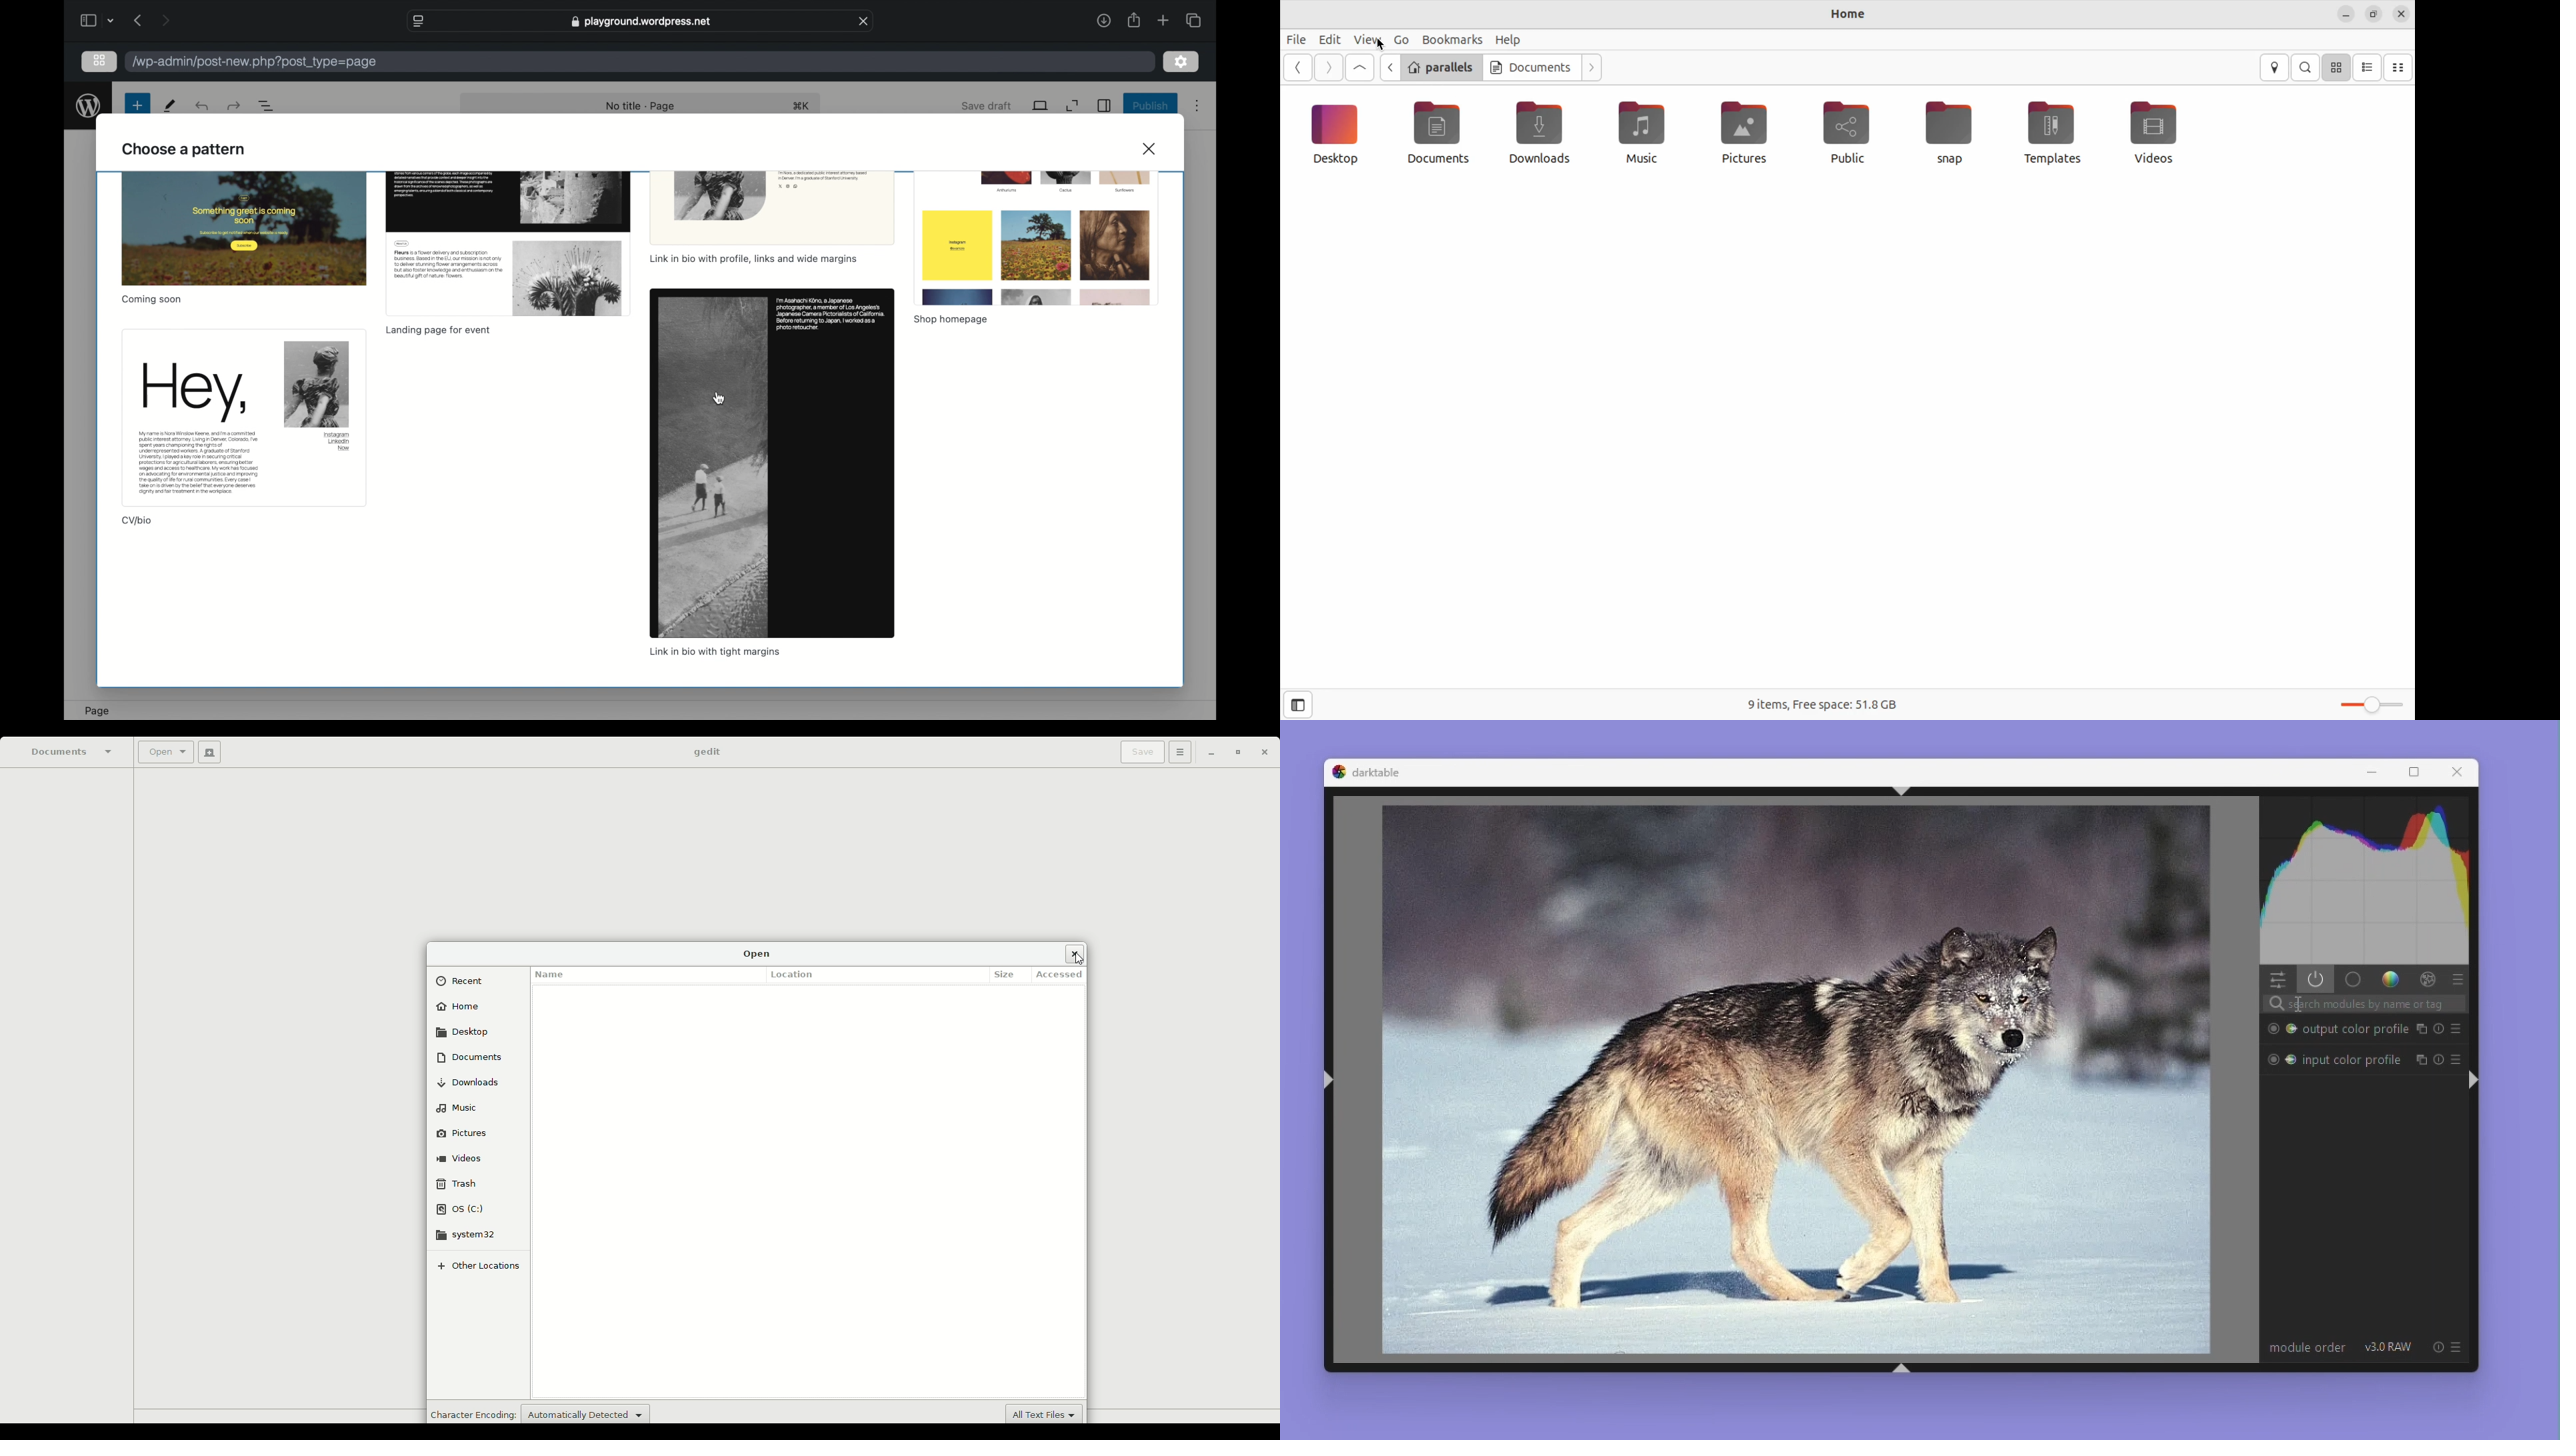  Describe the element at coordinates (2346, 15) in the screenshot. I see `minimize` at that location.